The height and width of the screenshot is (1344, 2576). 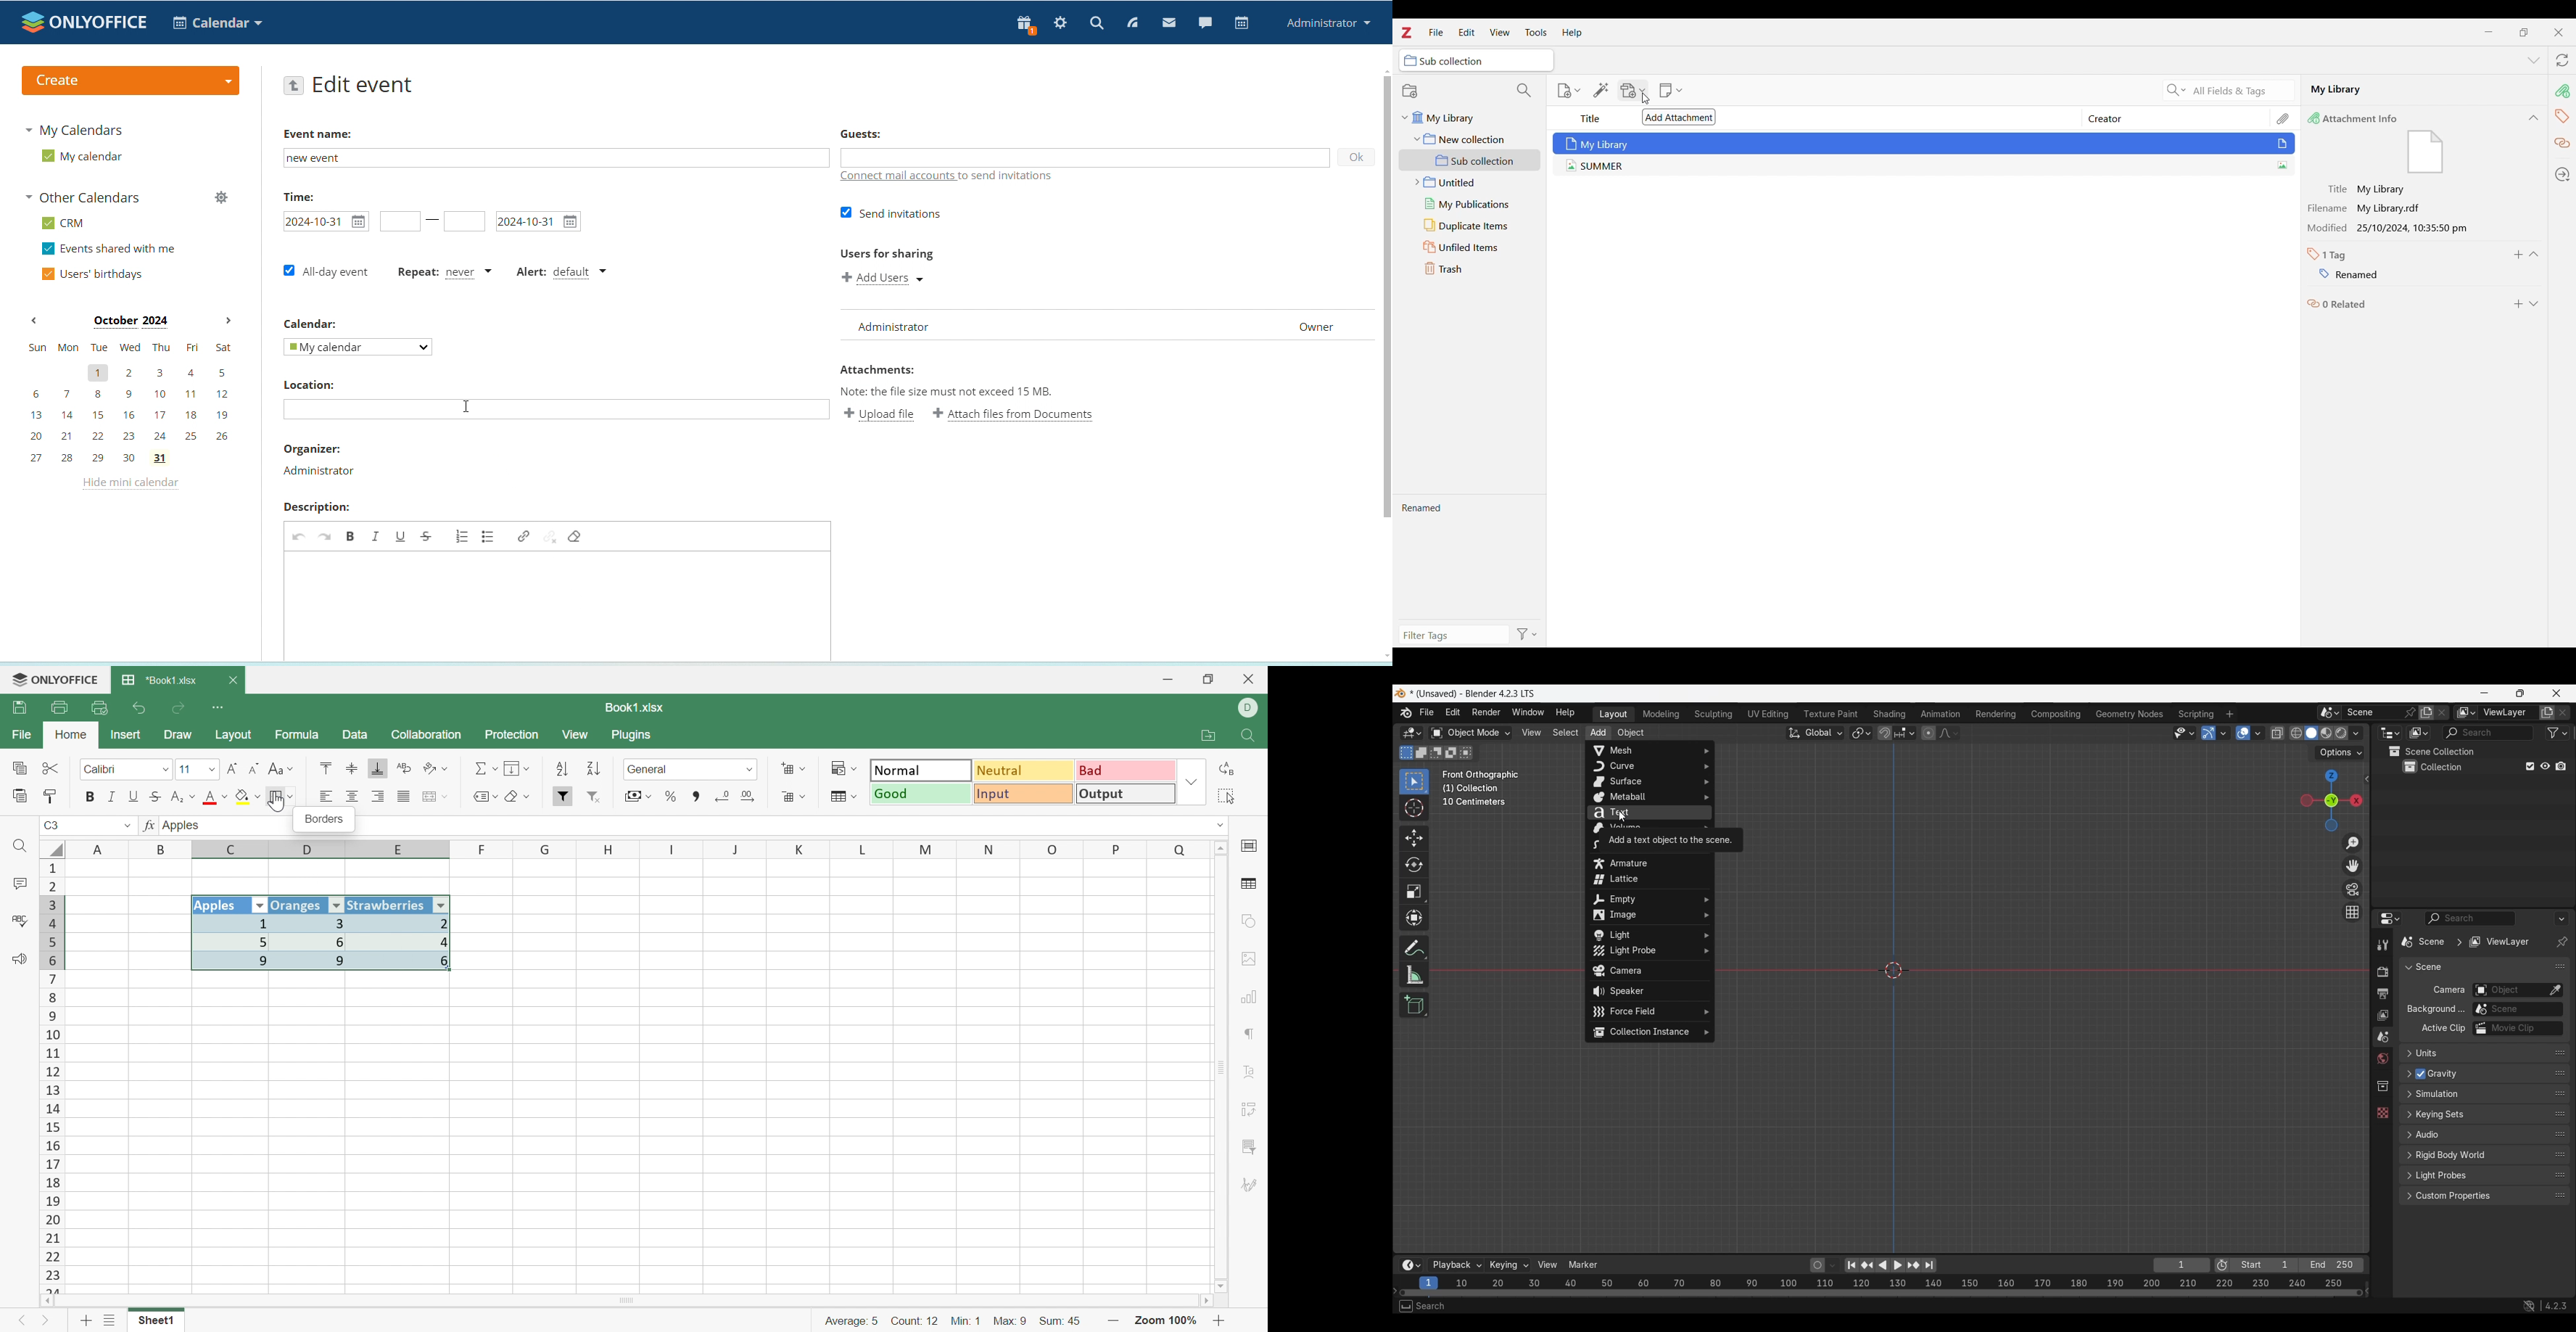 What do you see at coordinates (2508, 713) in the screenshot?
I see `Name view layer` at bounding box center [2508, 713].